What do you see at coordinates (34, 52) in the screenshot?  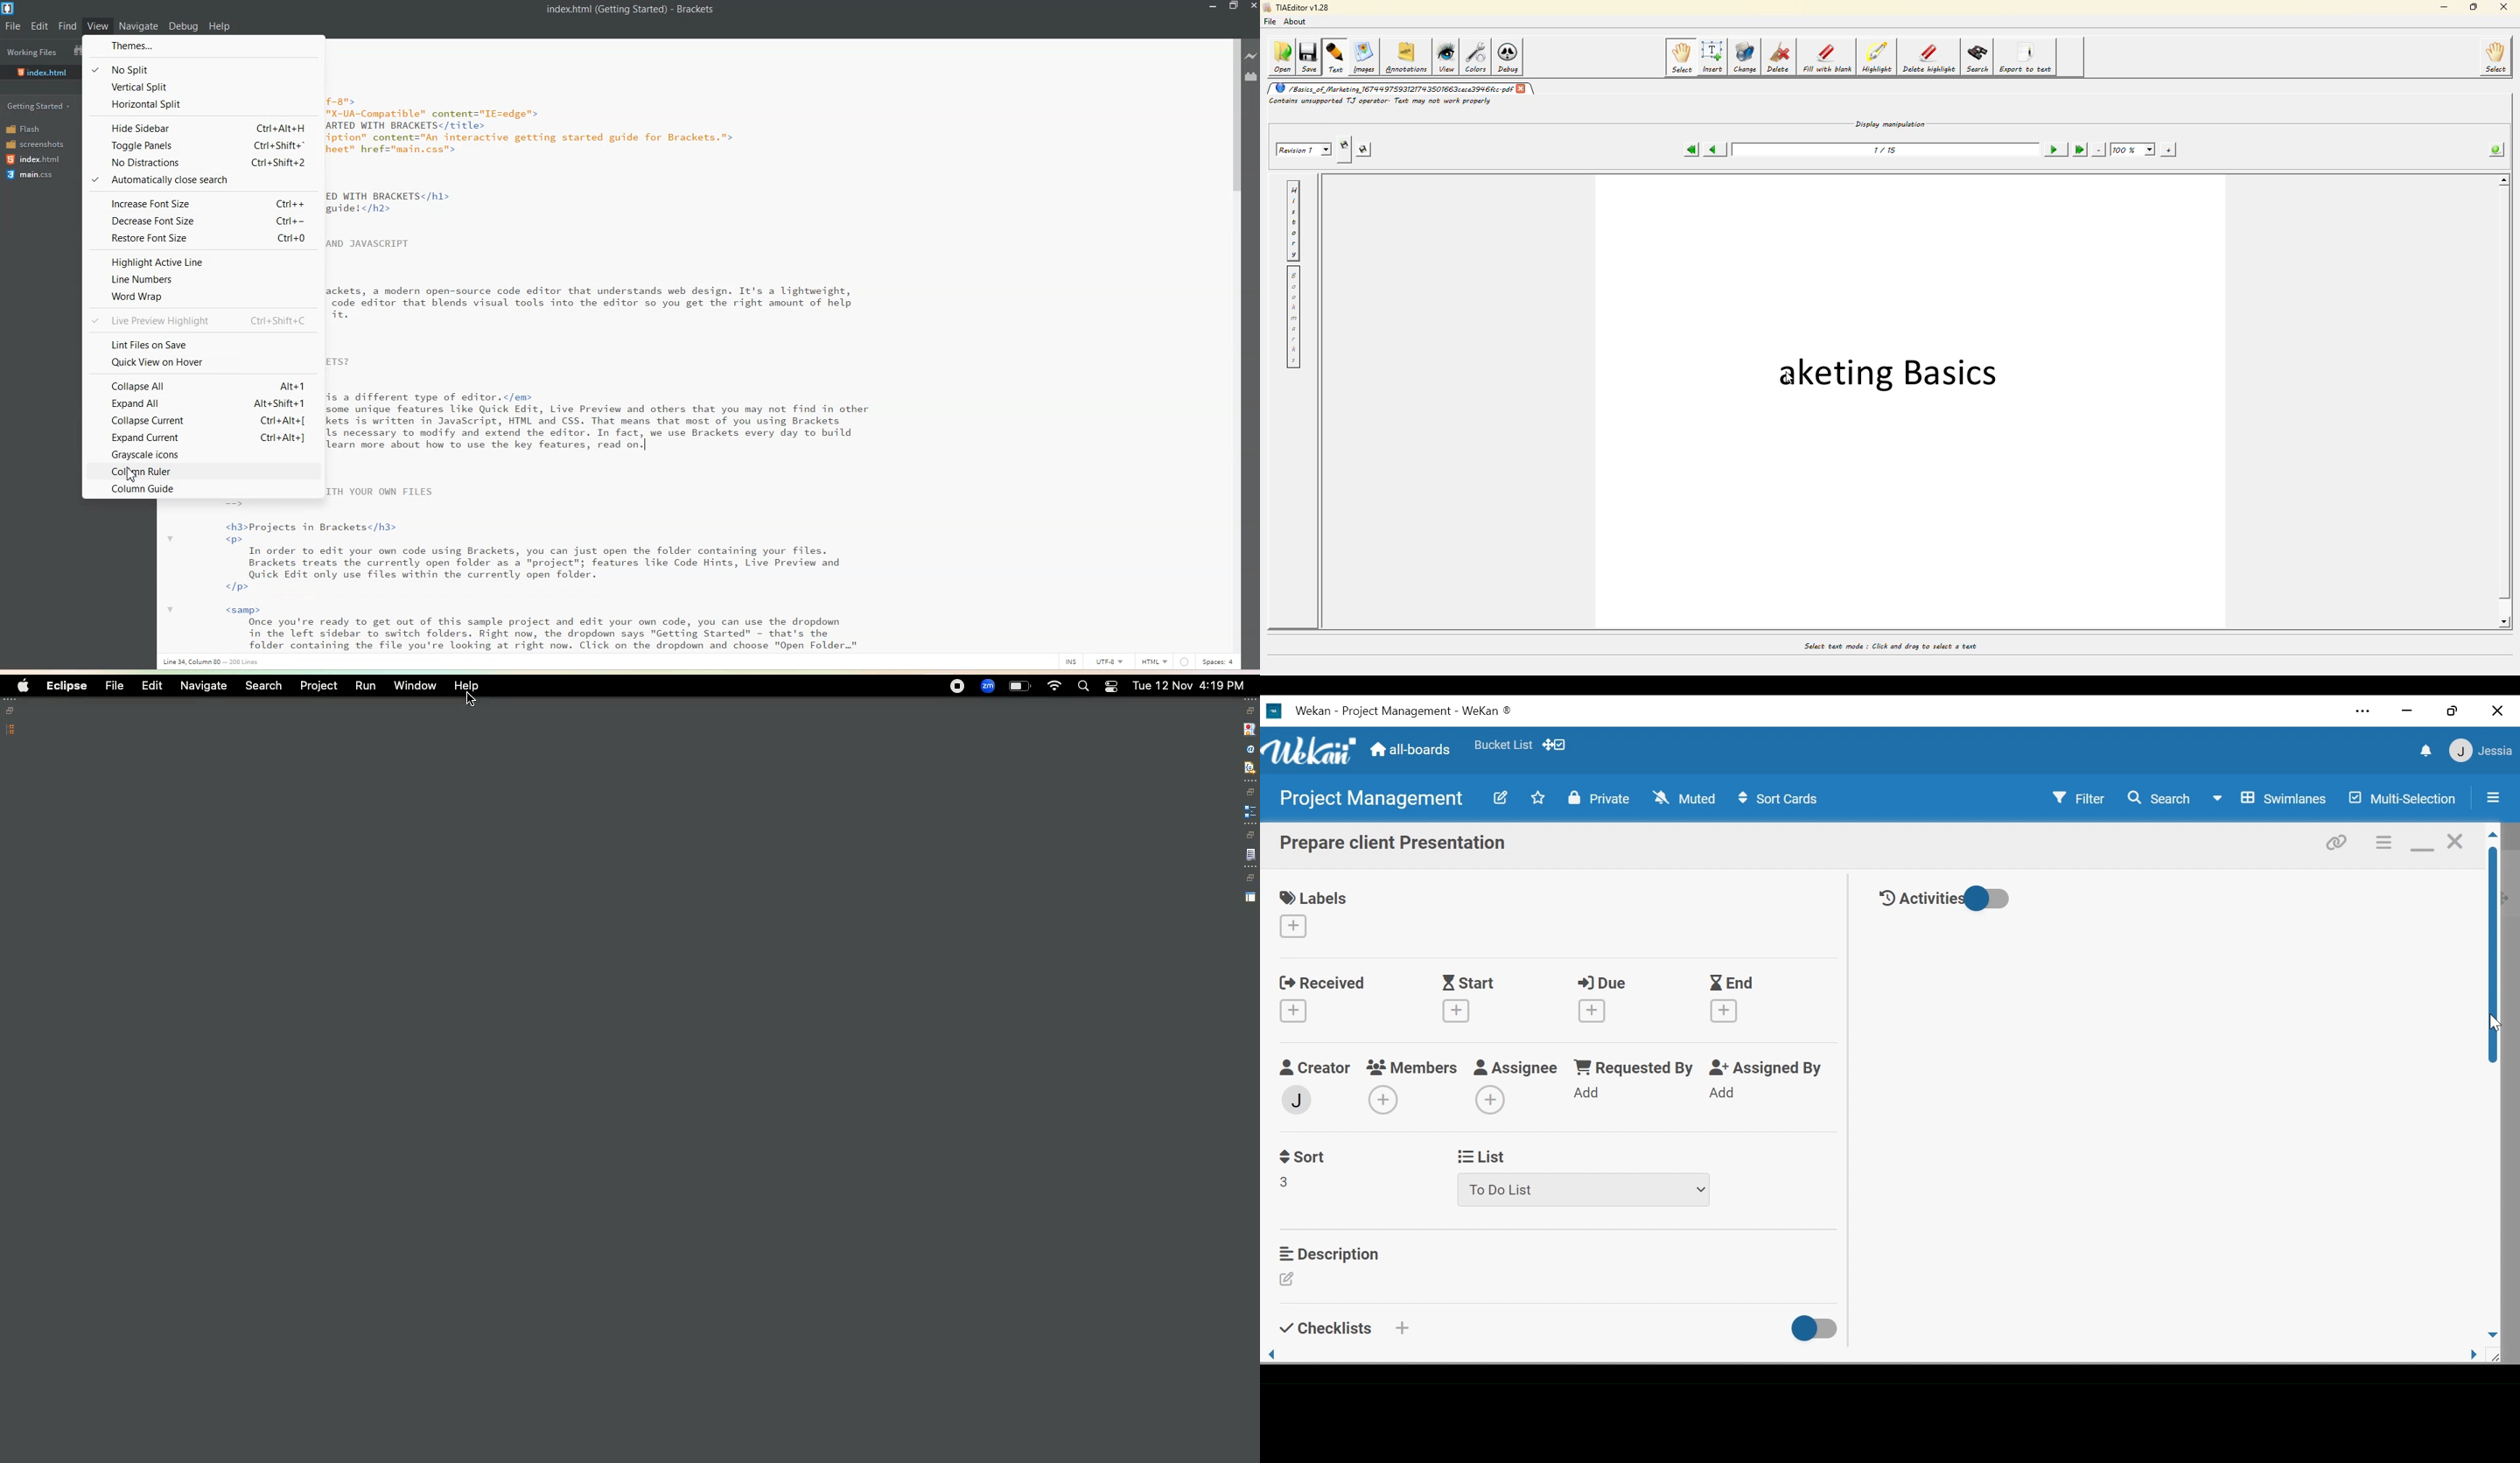 I see `Working Files` at bounding box center [34, 52].